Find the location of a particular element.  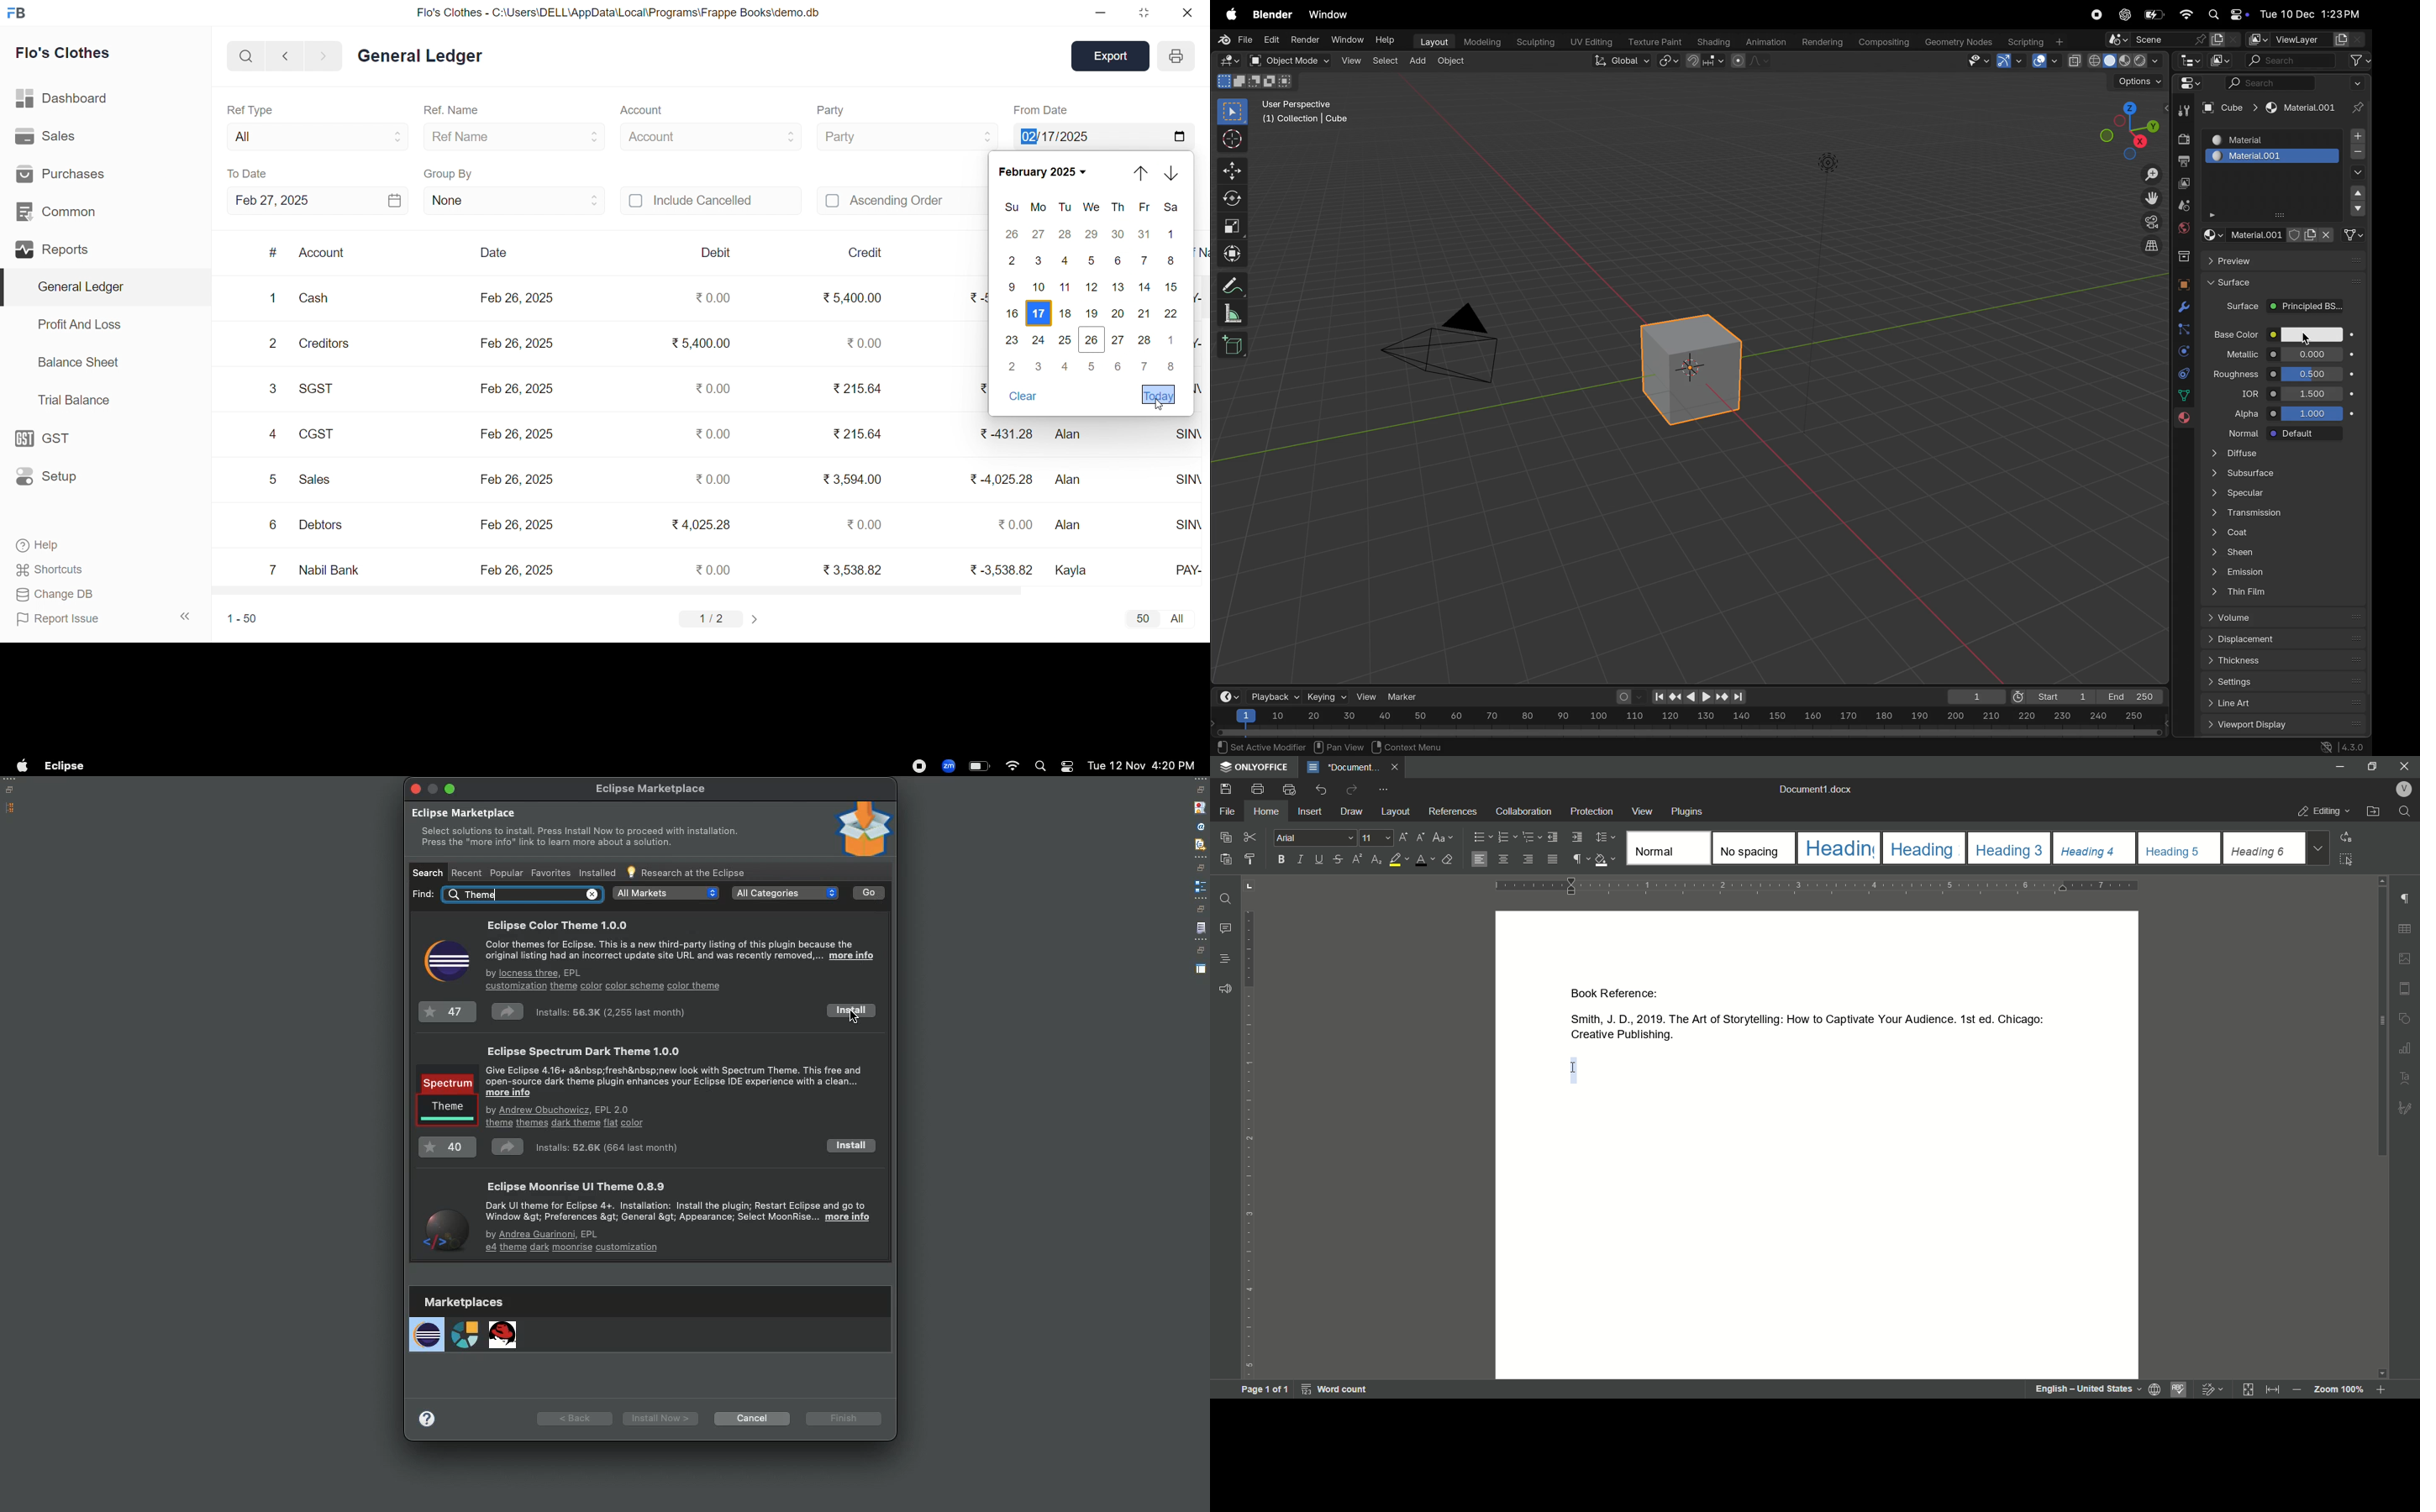

italic is located at coordinates (1303, 859).